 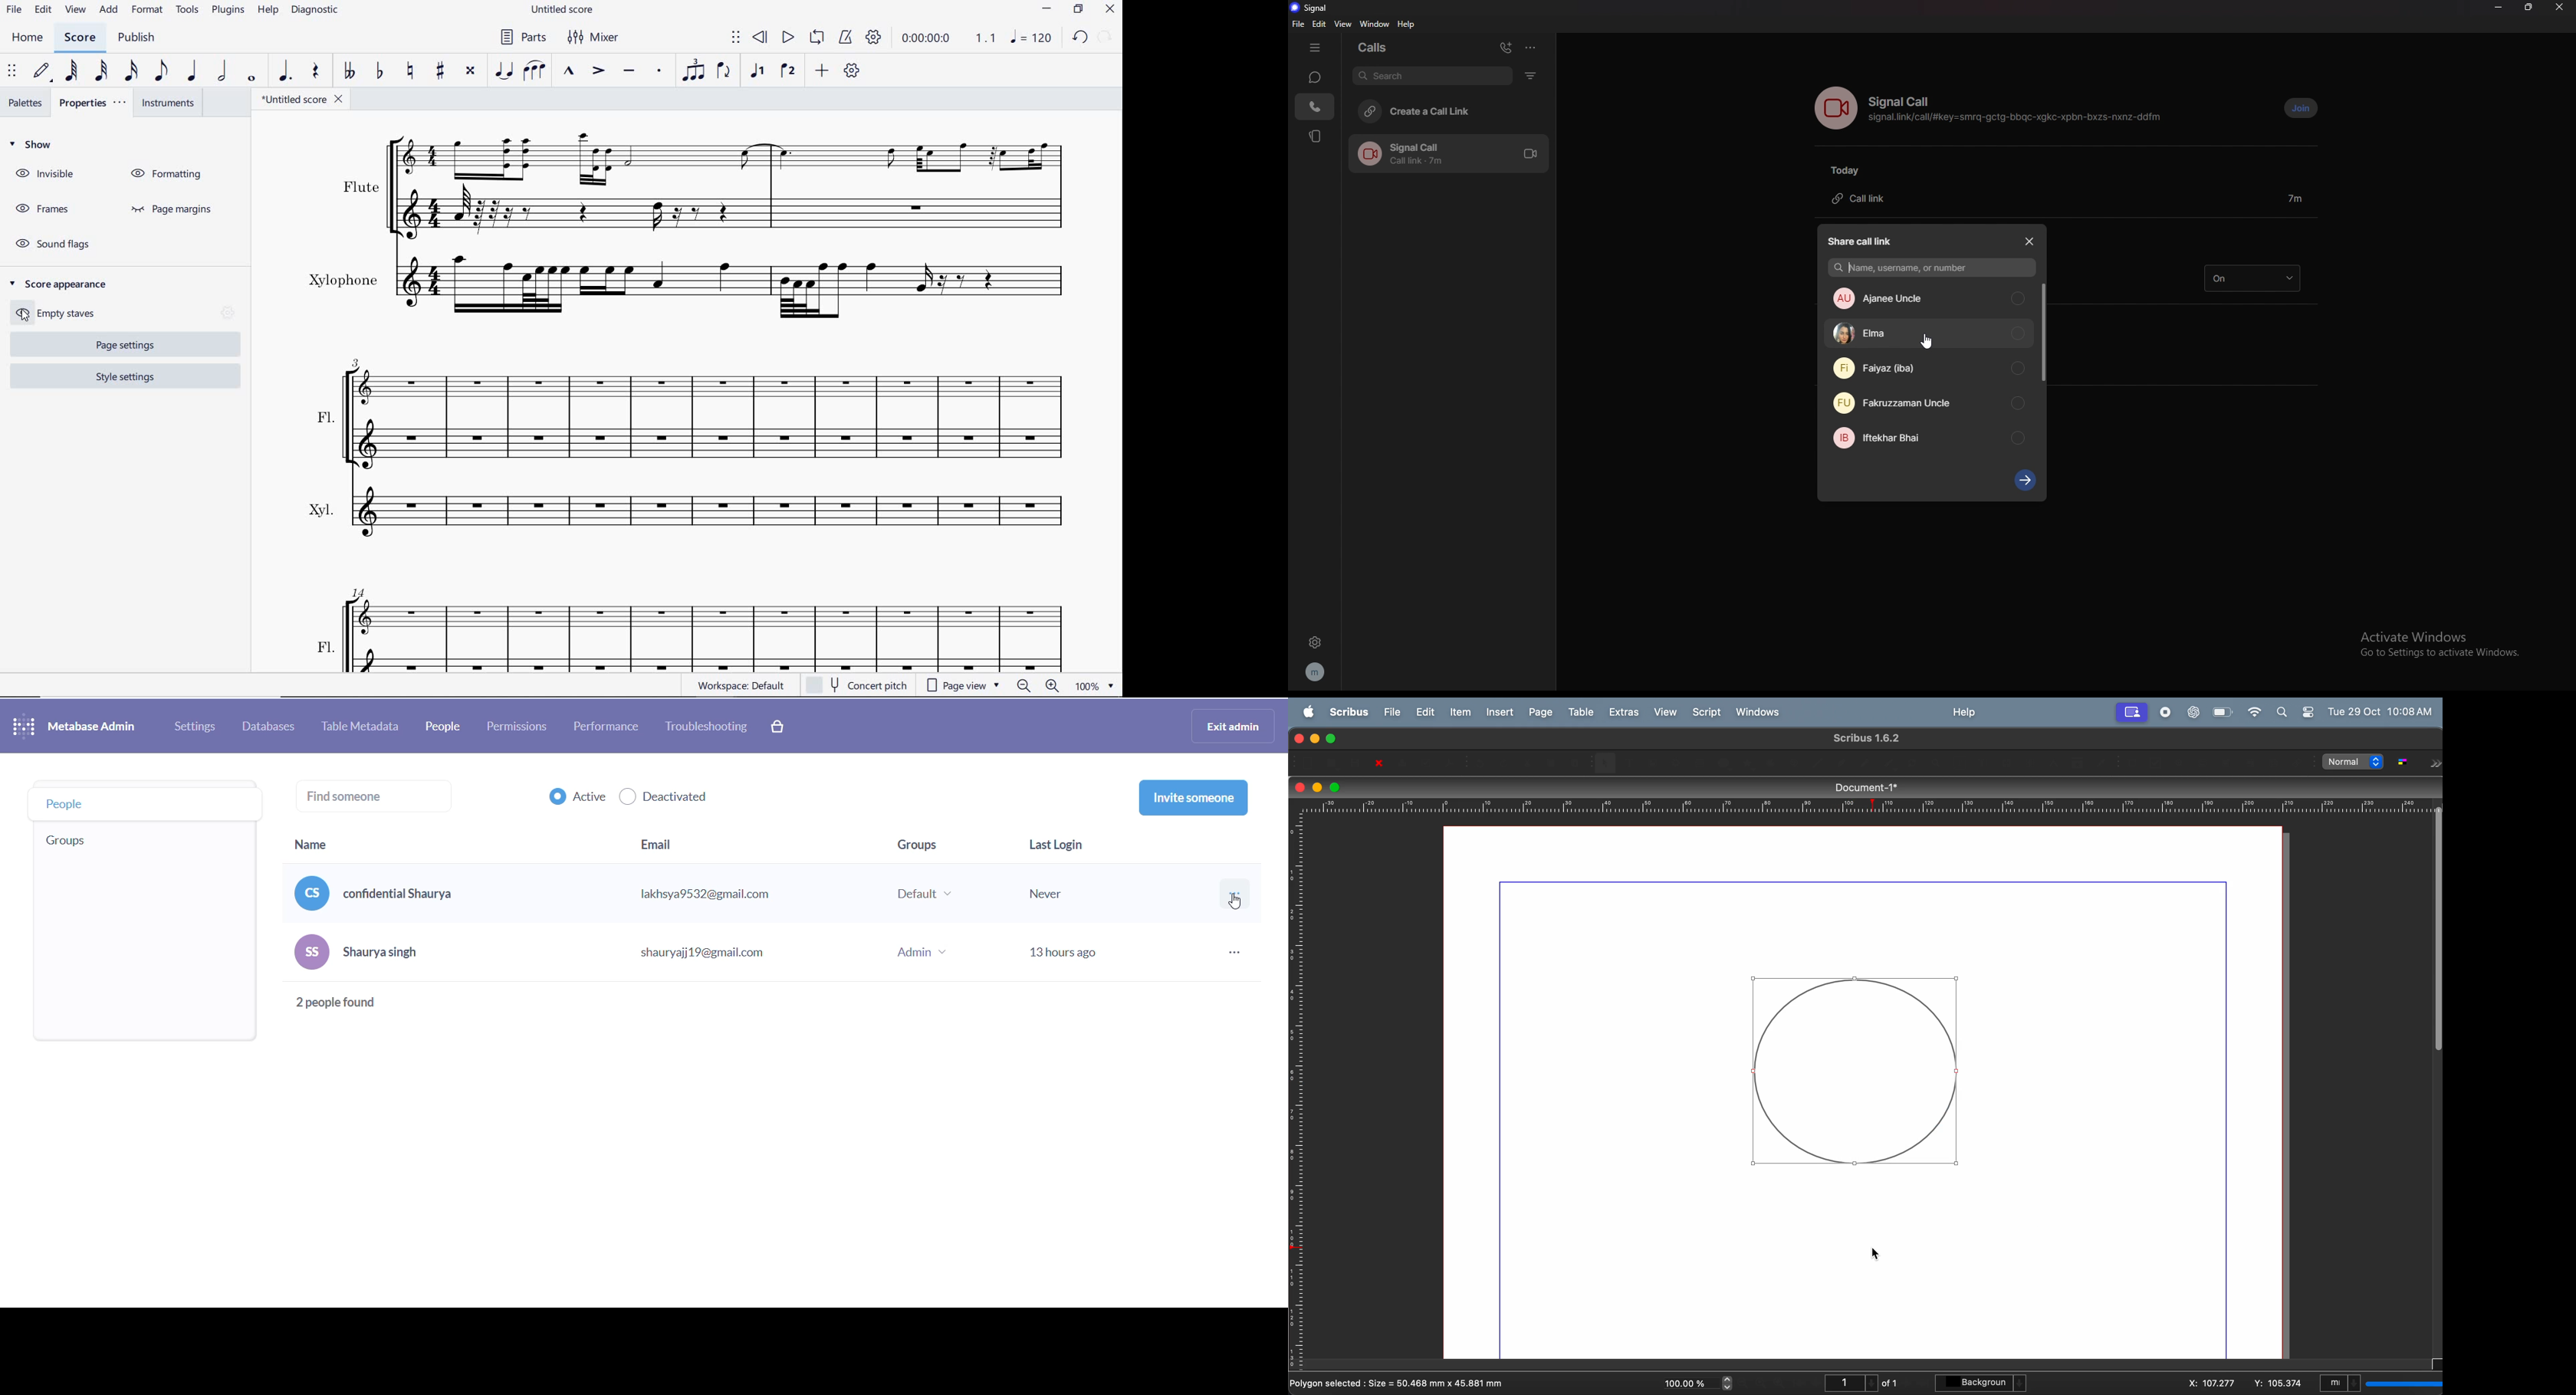 What do you see at coordinates (2498, 7) in the screenshot?
I see `minimize` at bounding box center [2498, 7].